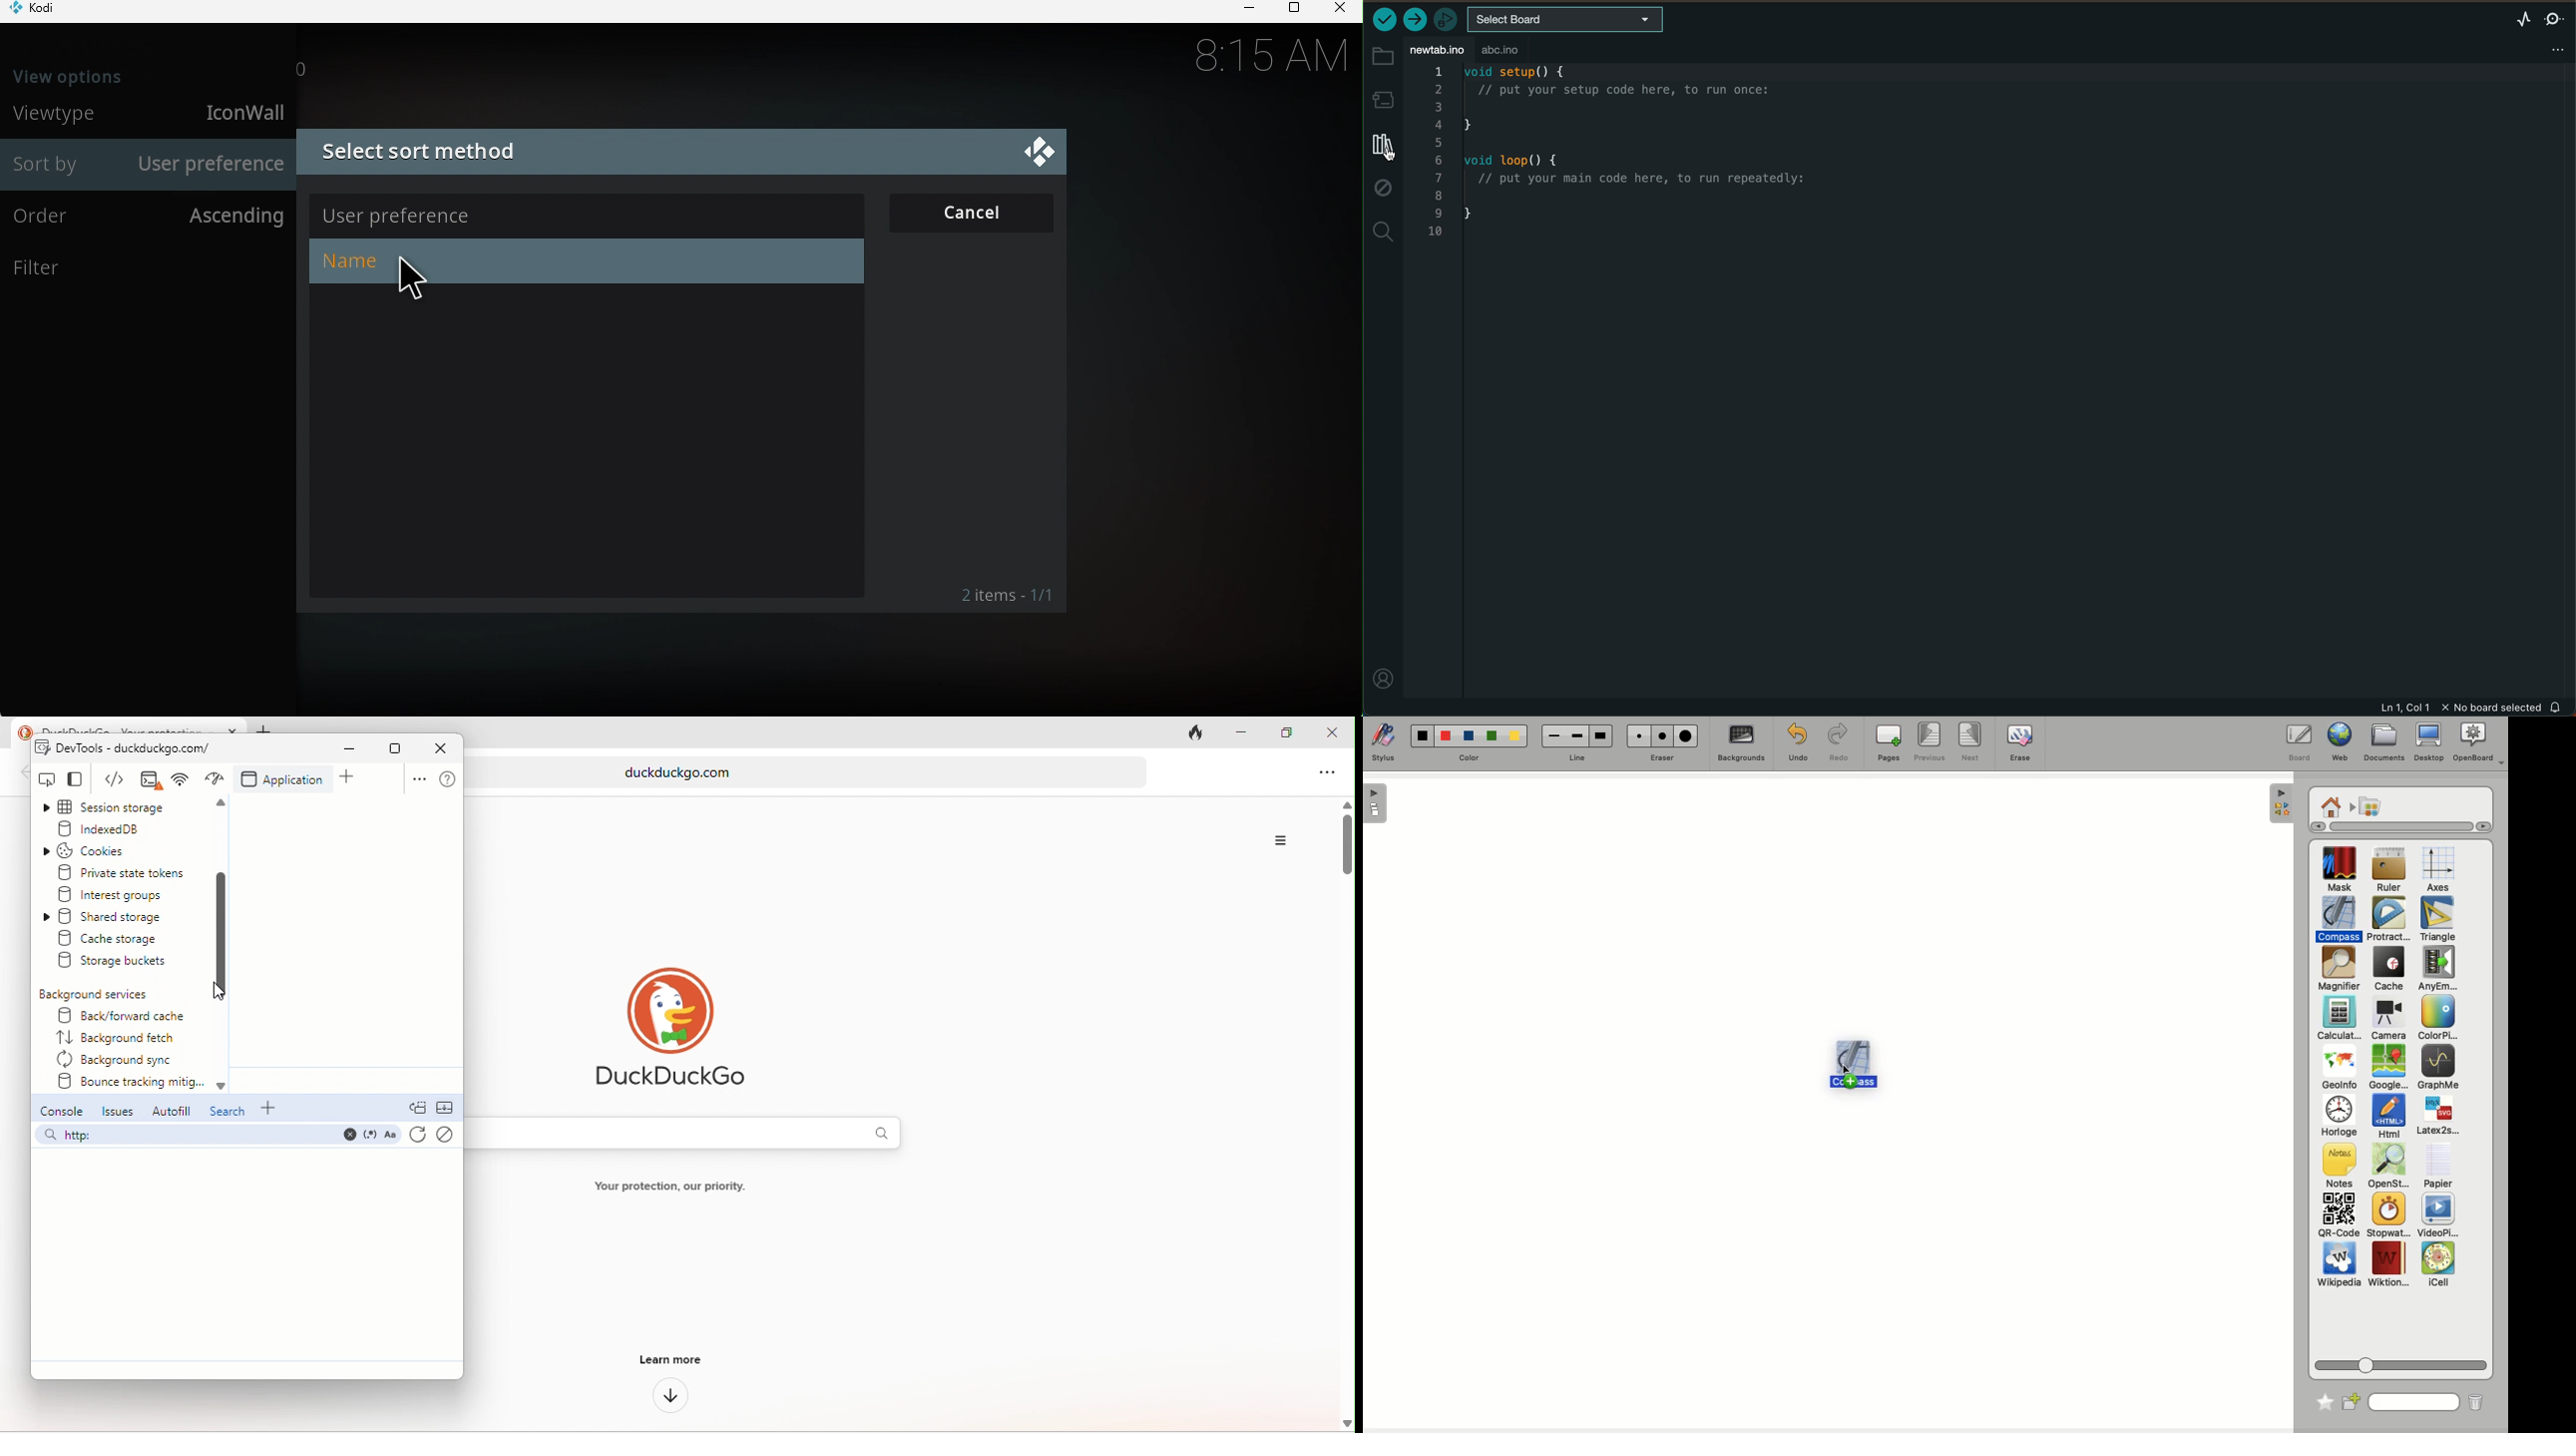  Describe the element at coordinates (816, 771) in the screenshot. I see `web link` at that location.